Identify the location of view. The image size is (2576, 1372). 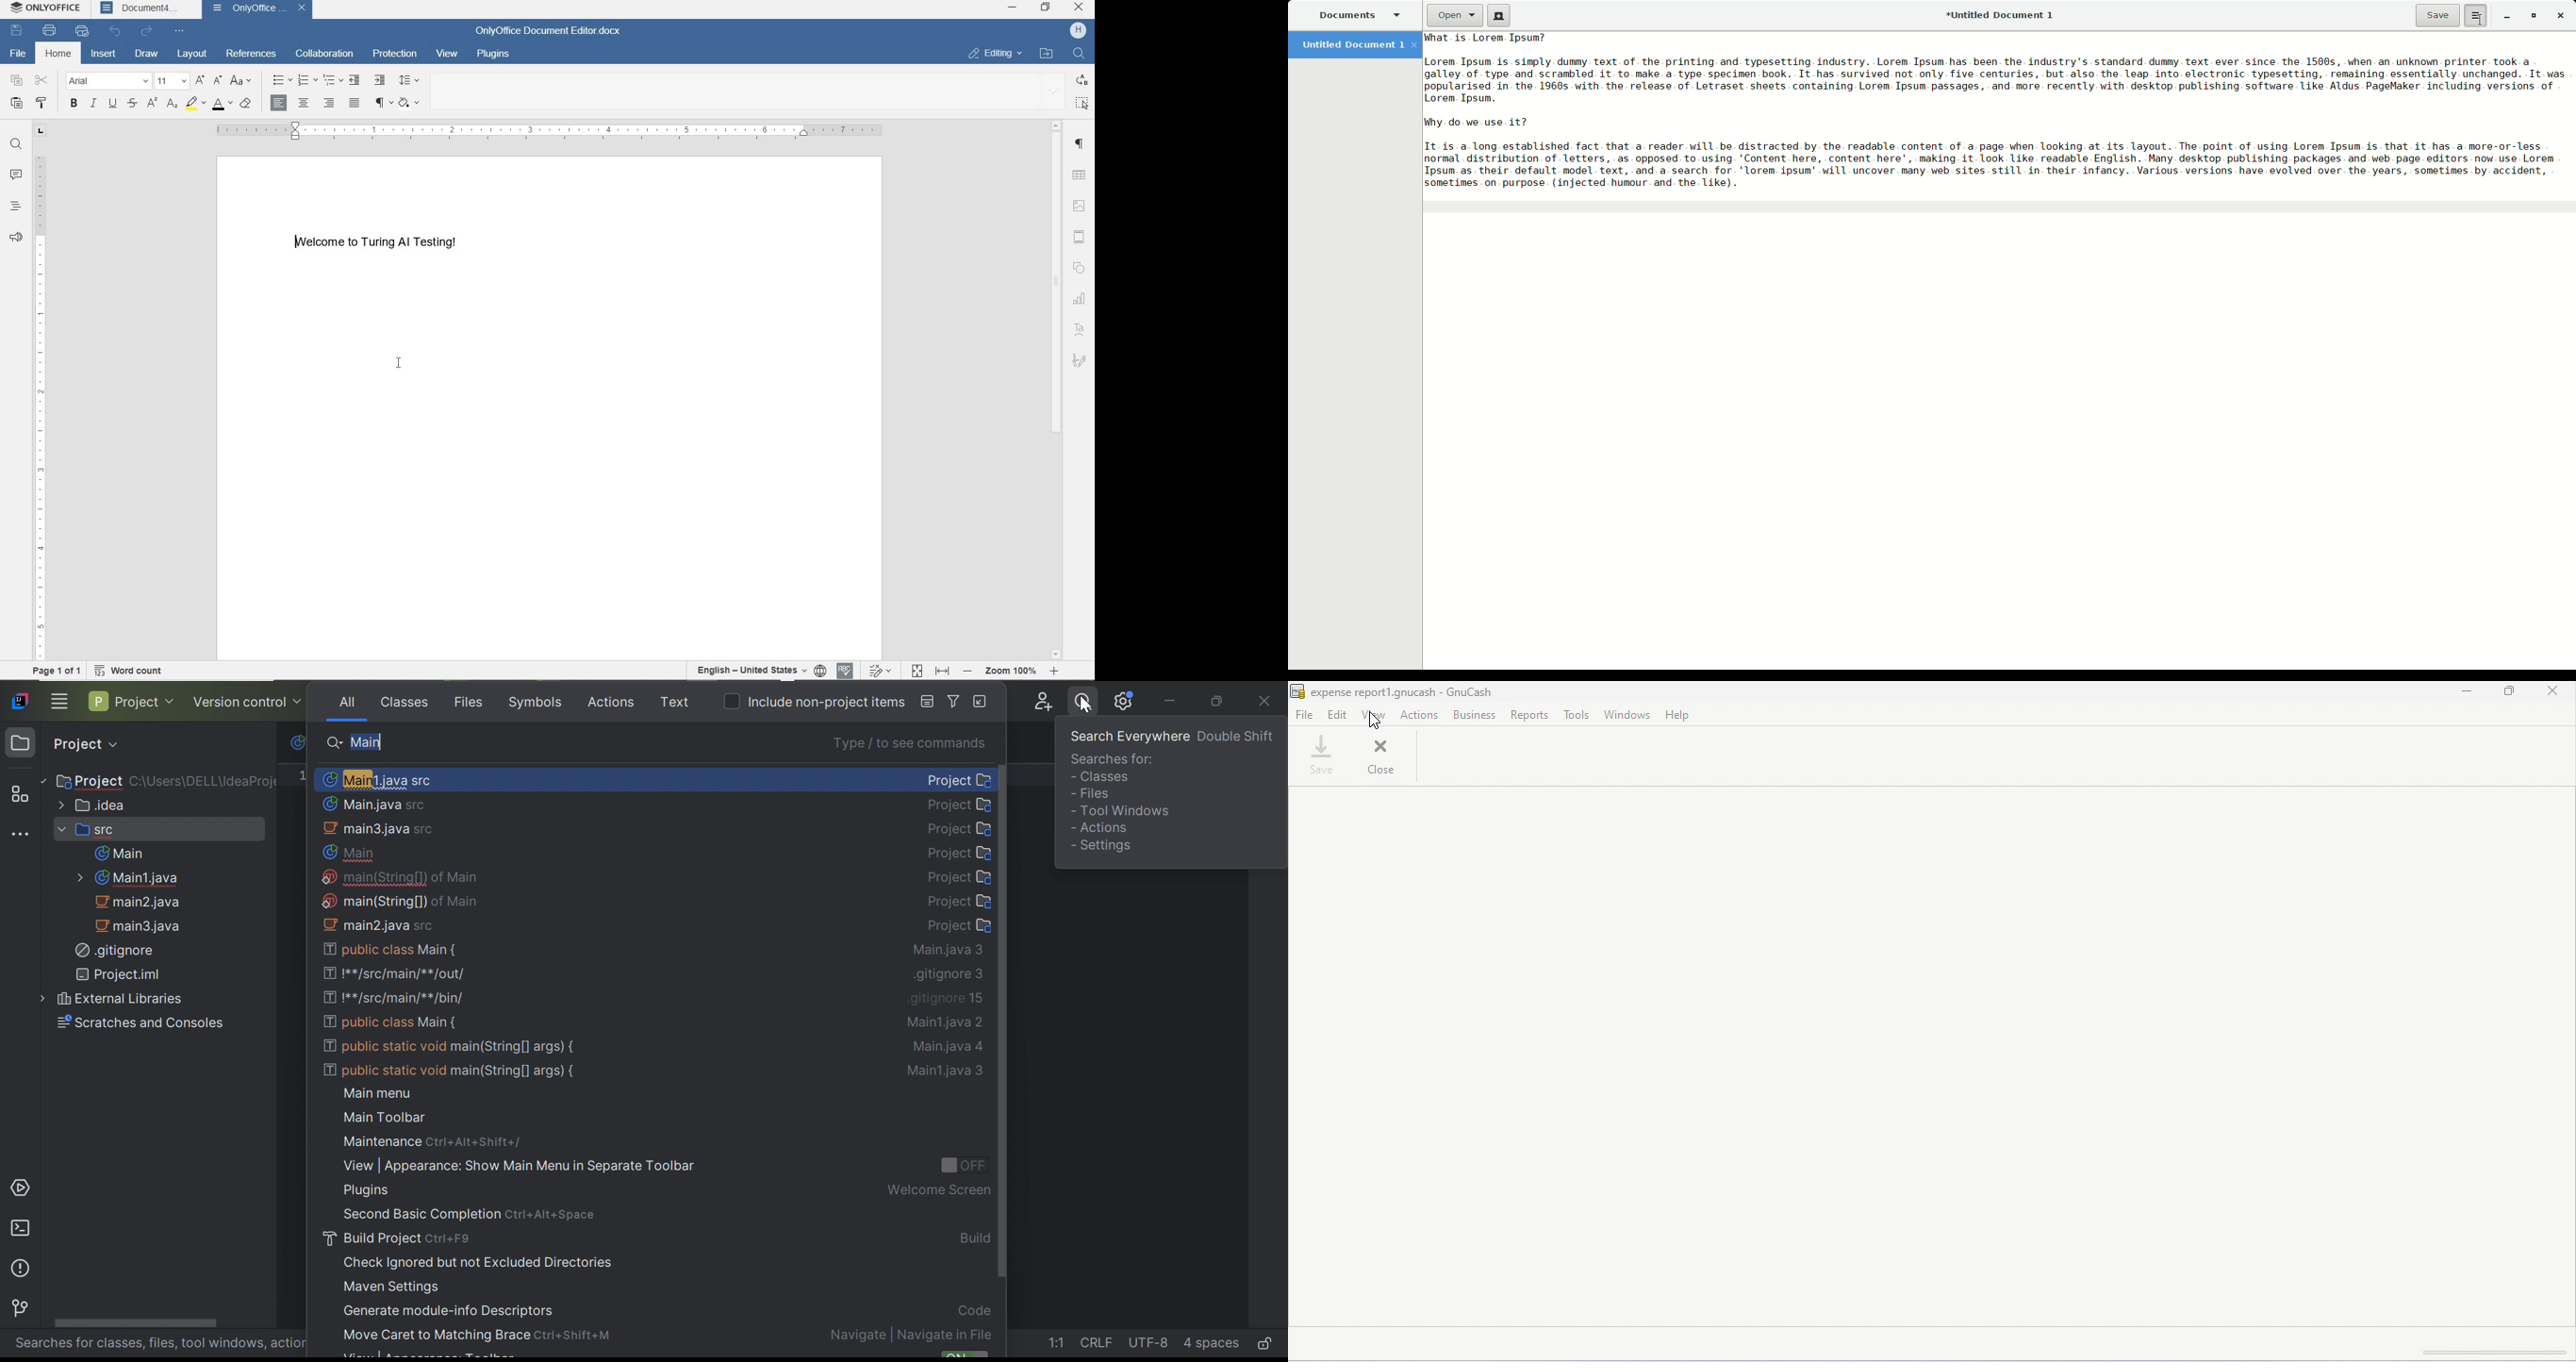
(449, 55).